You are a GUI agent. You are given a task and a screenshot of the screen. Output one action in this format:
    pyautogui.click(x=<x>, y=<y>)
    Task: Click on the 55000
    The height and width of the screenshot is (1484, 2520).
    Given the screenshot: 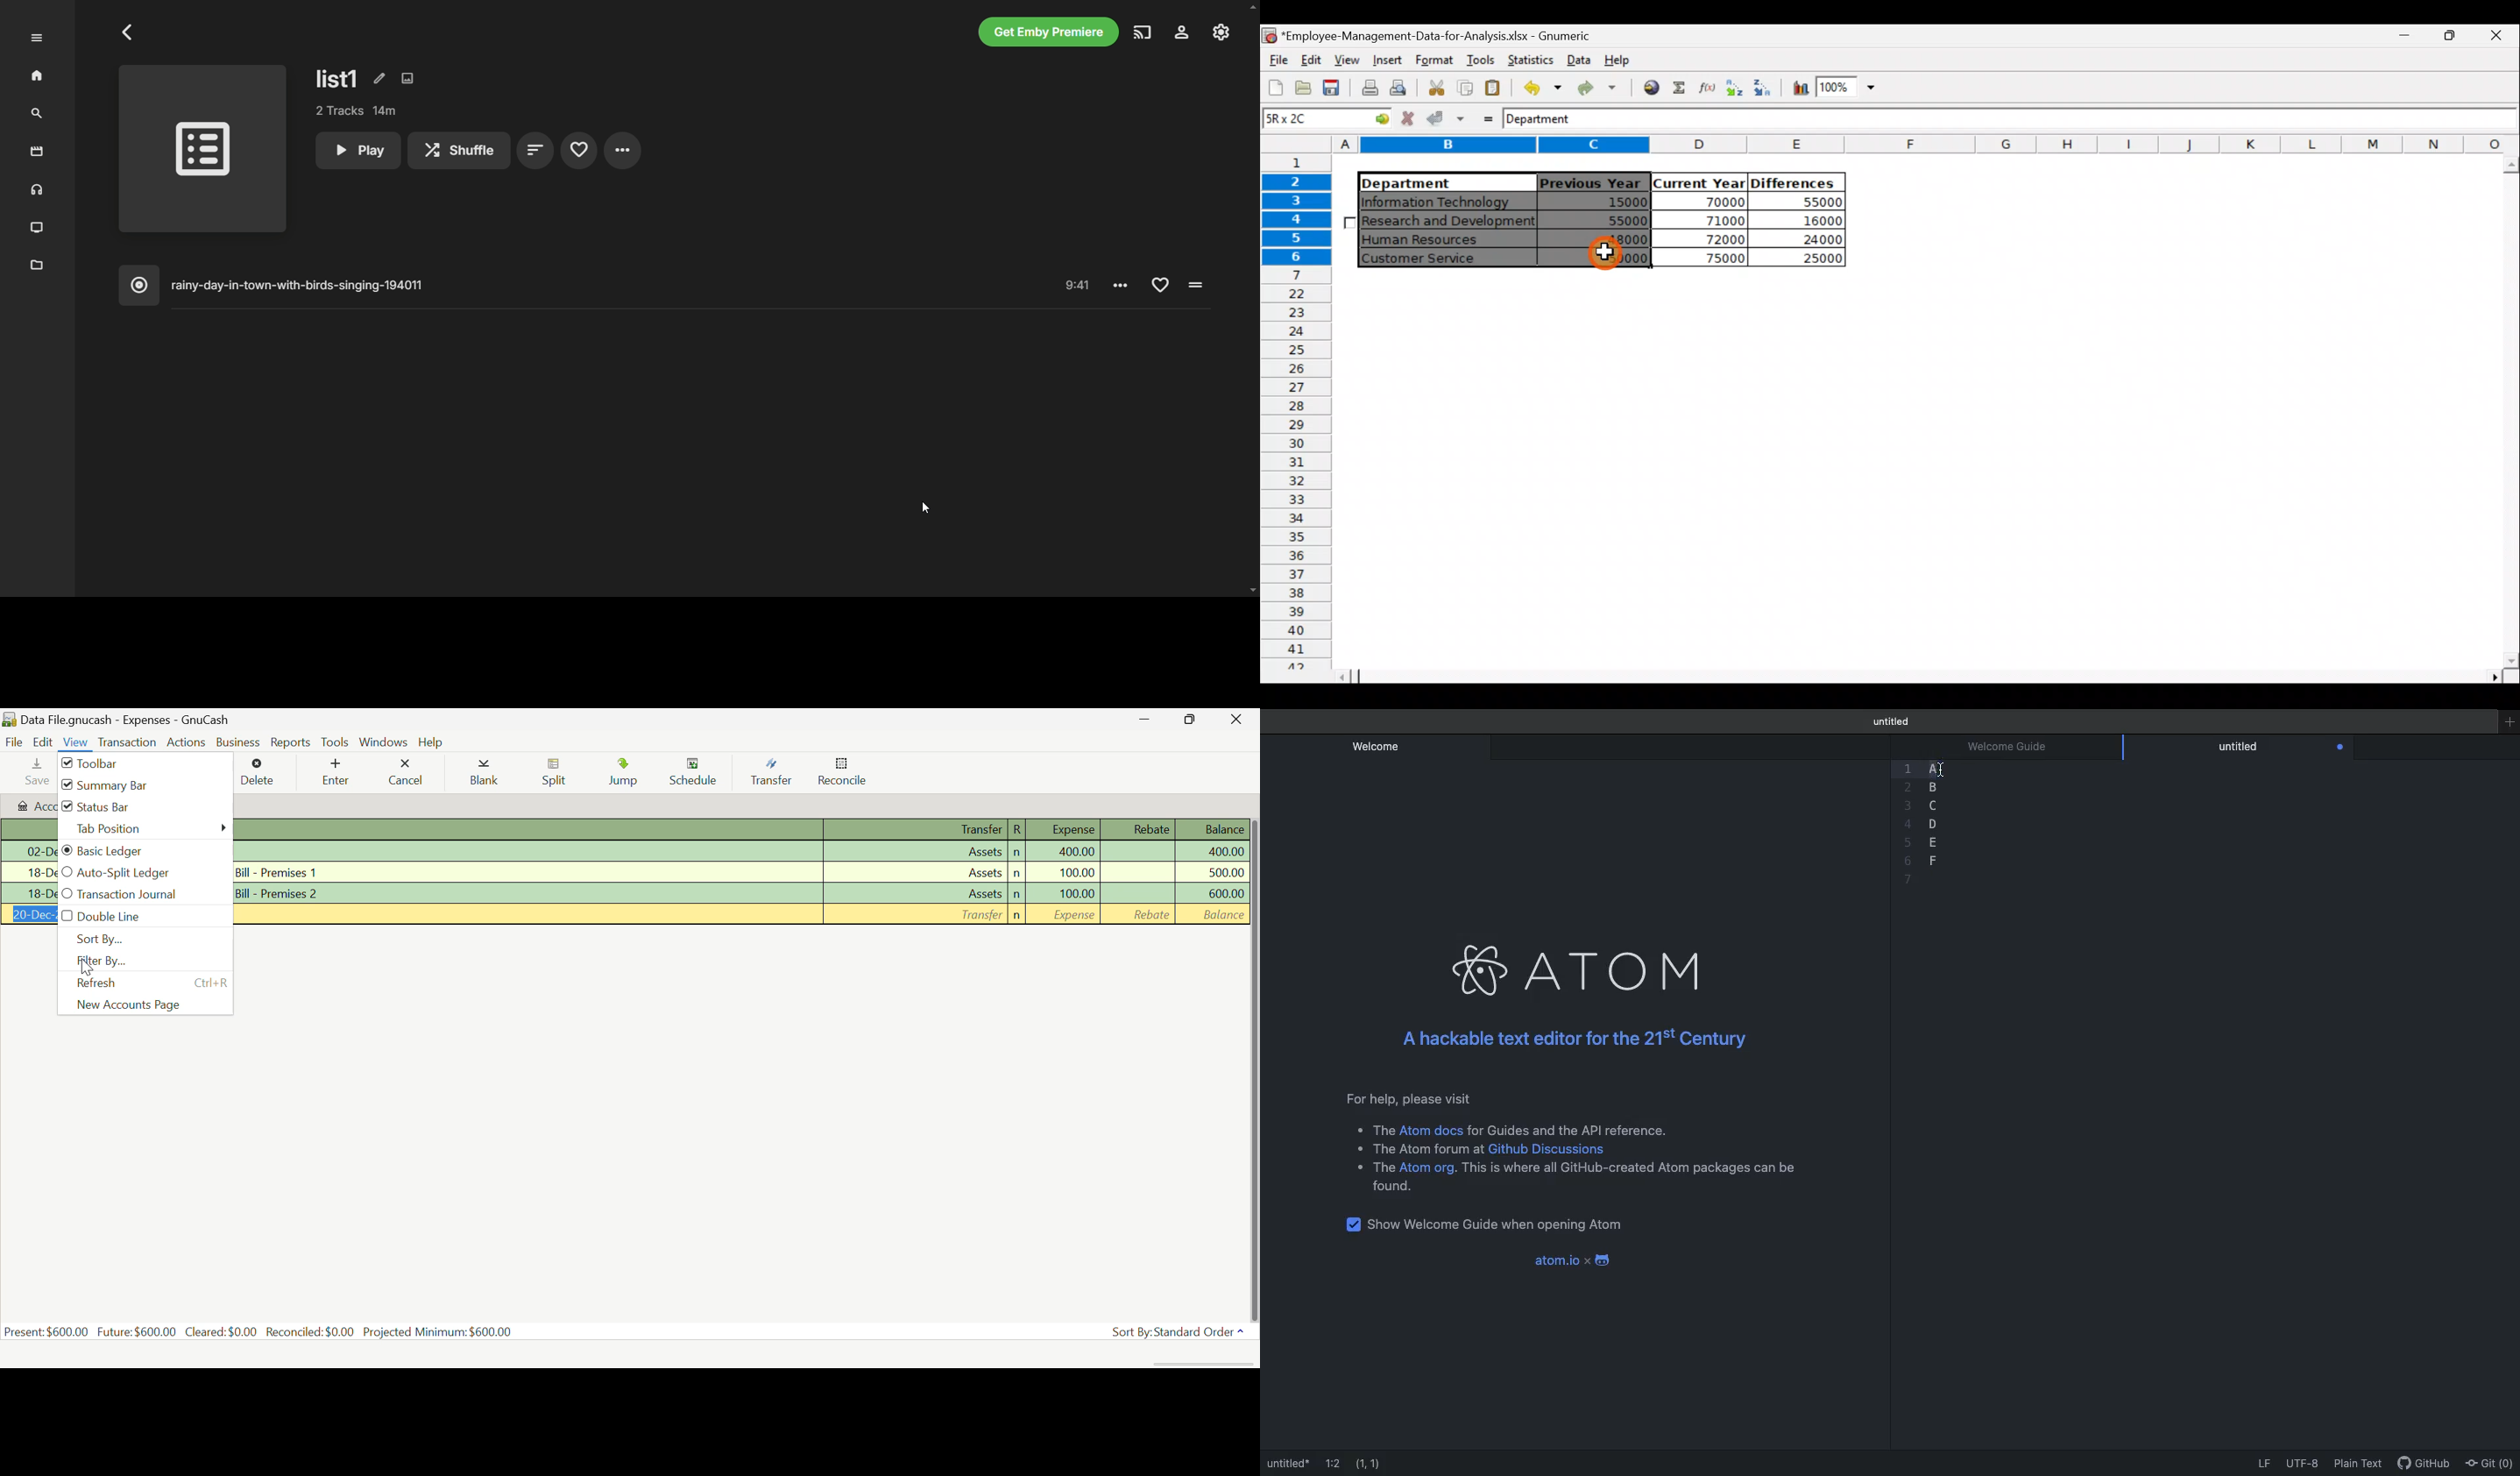 What is the action you would take?
    pyautogui.click(x=1620, y=221)
    